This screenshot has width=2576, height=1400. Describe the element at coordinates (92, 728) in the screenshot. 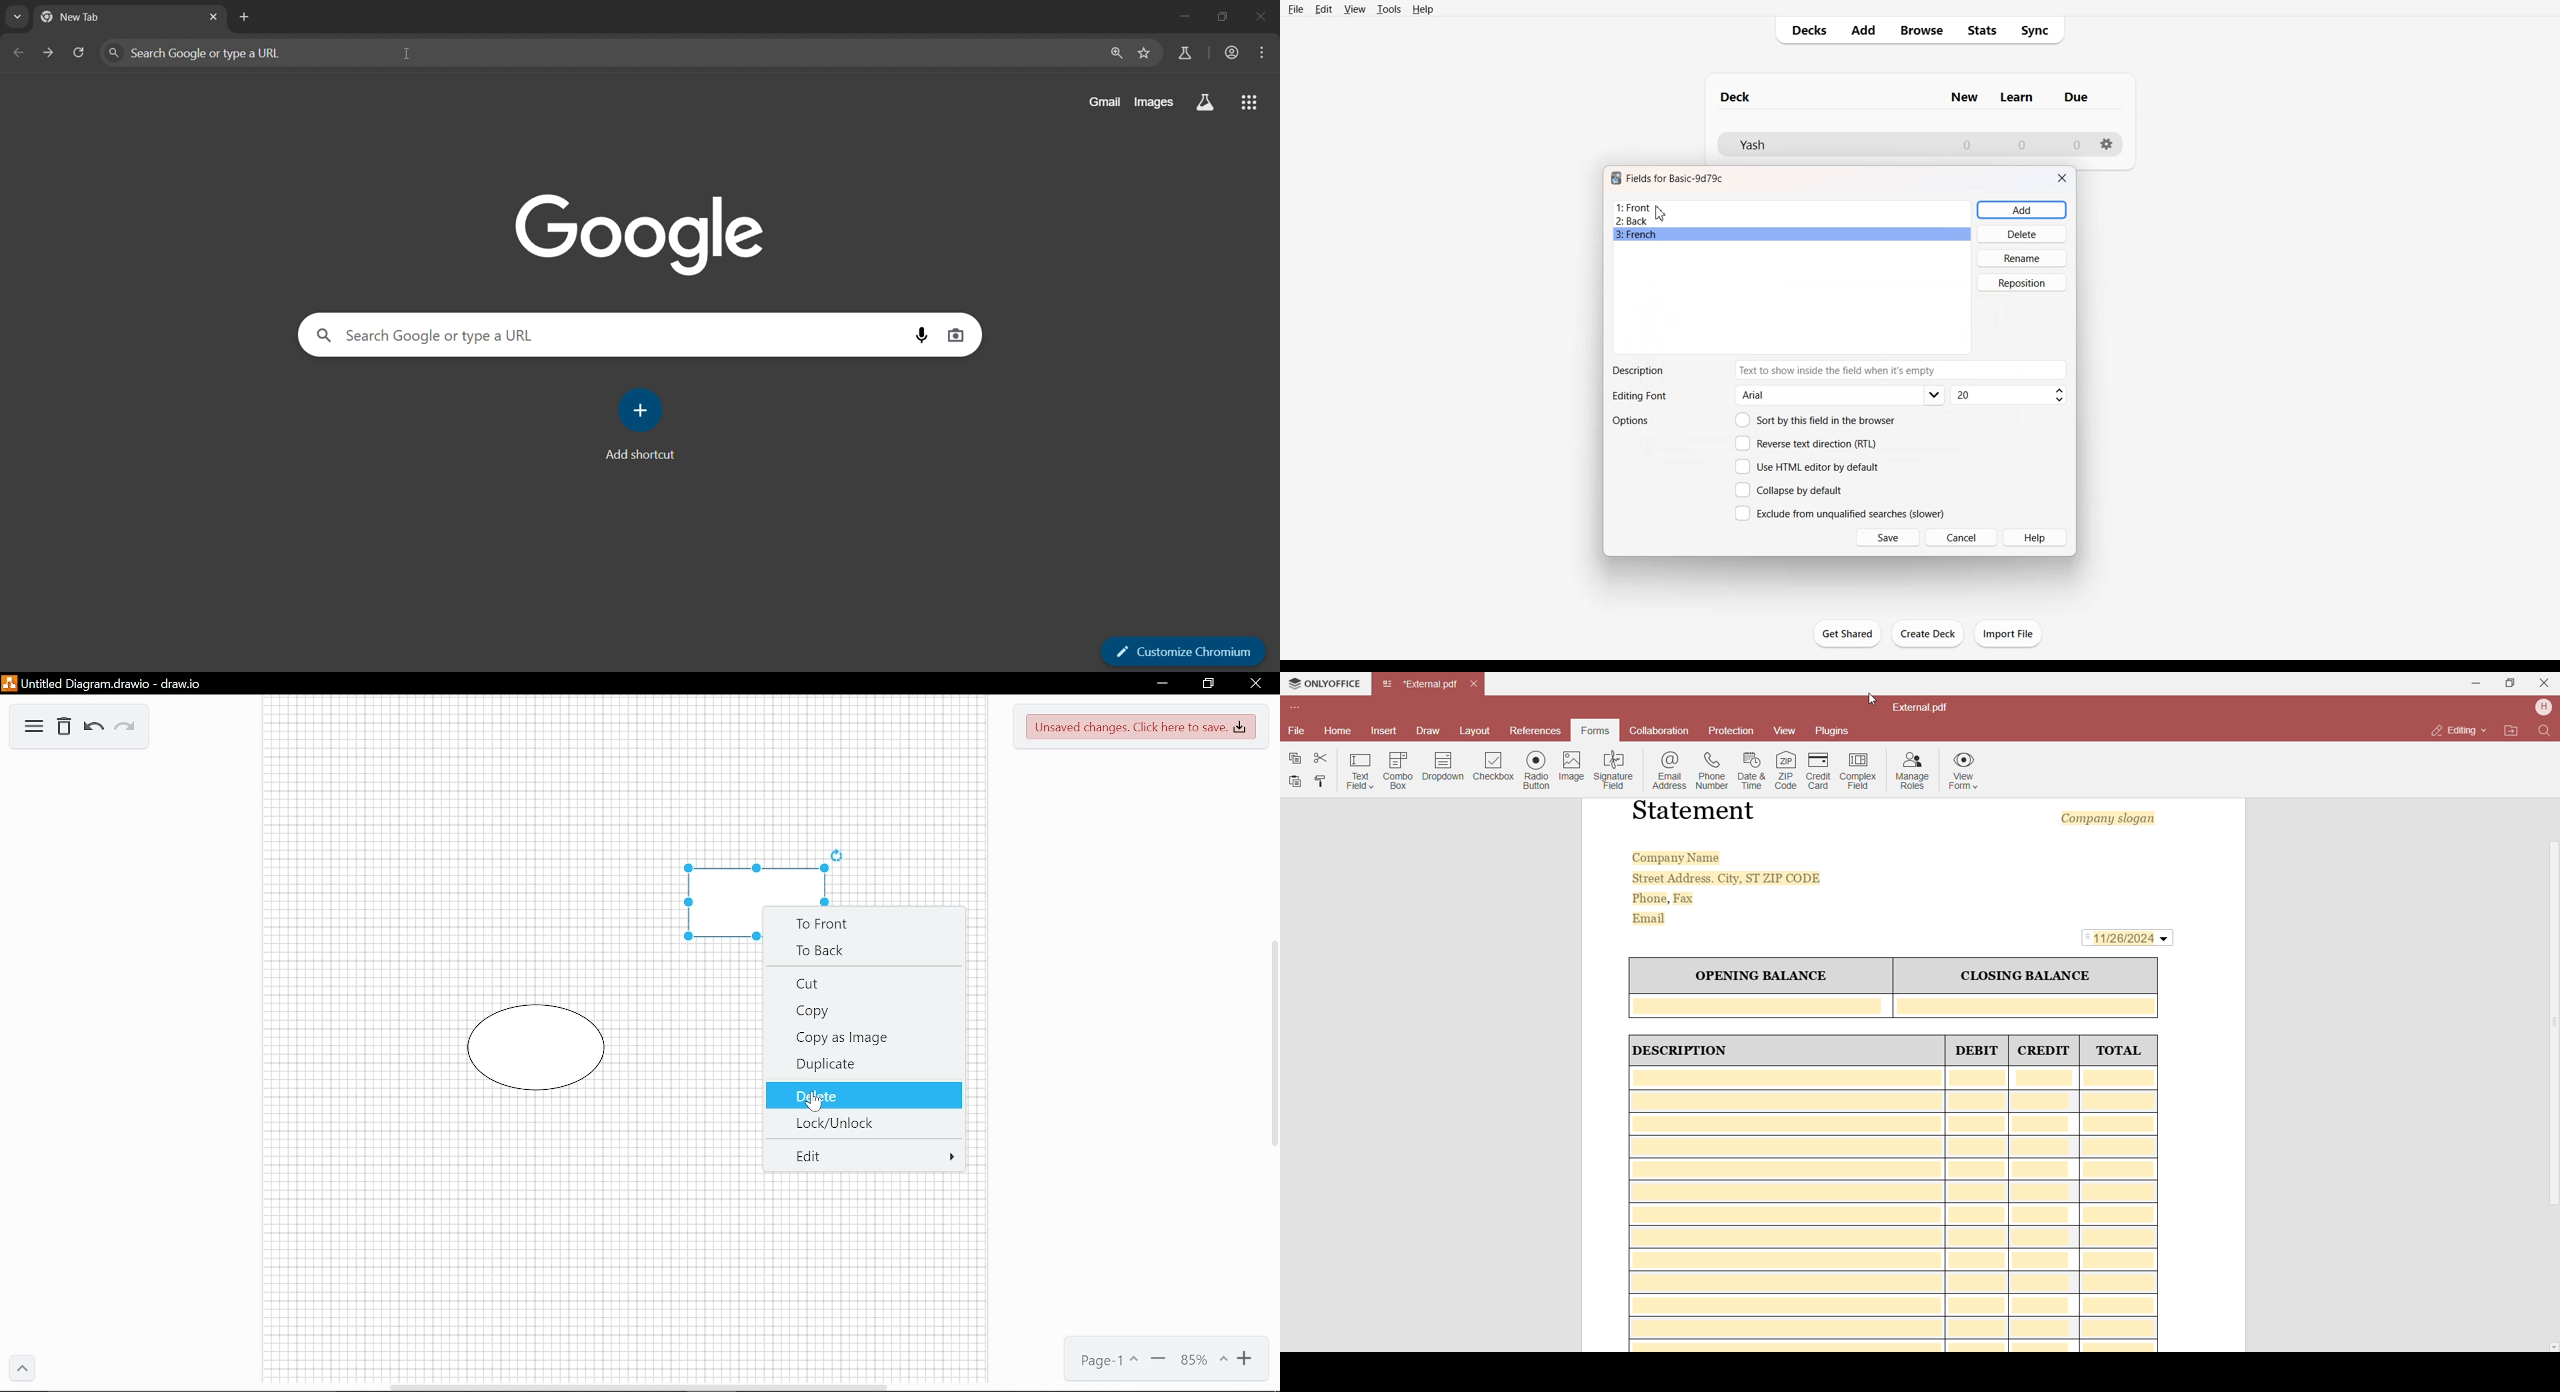

I see `Undo` at that location.